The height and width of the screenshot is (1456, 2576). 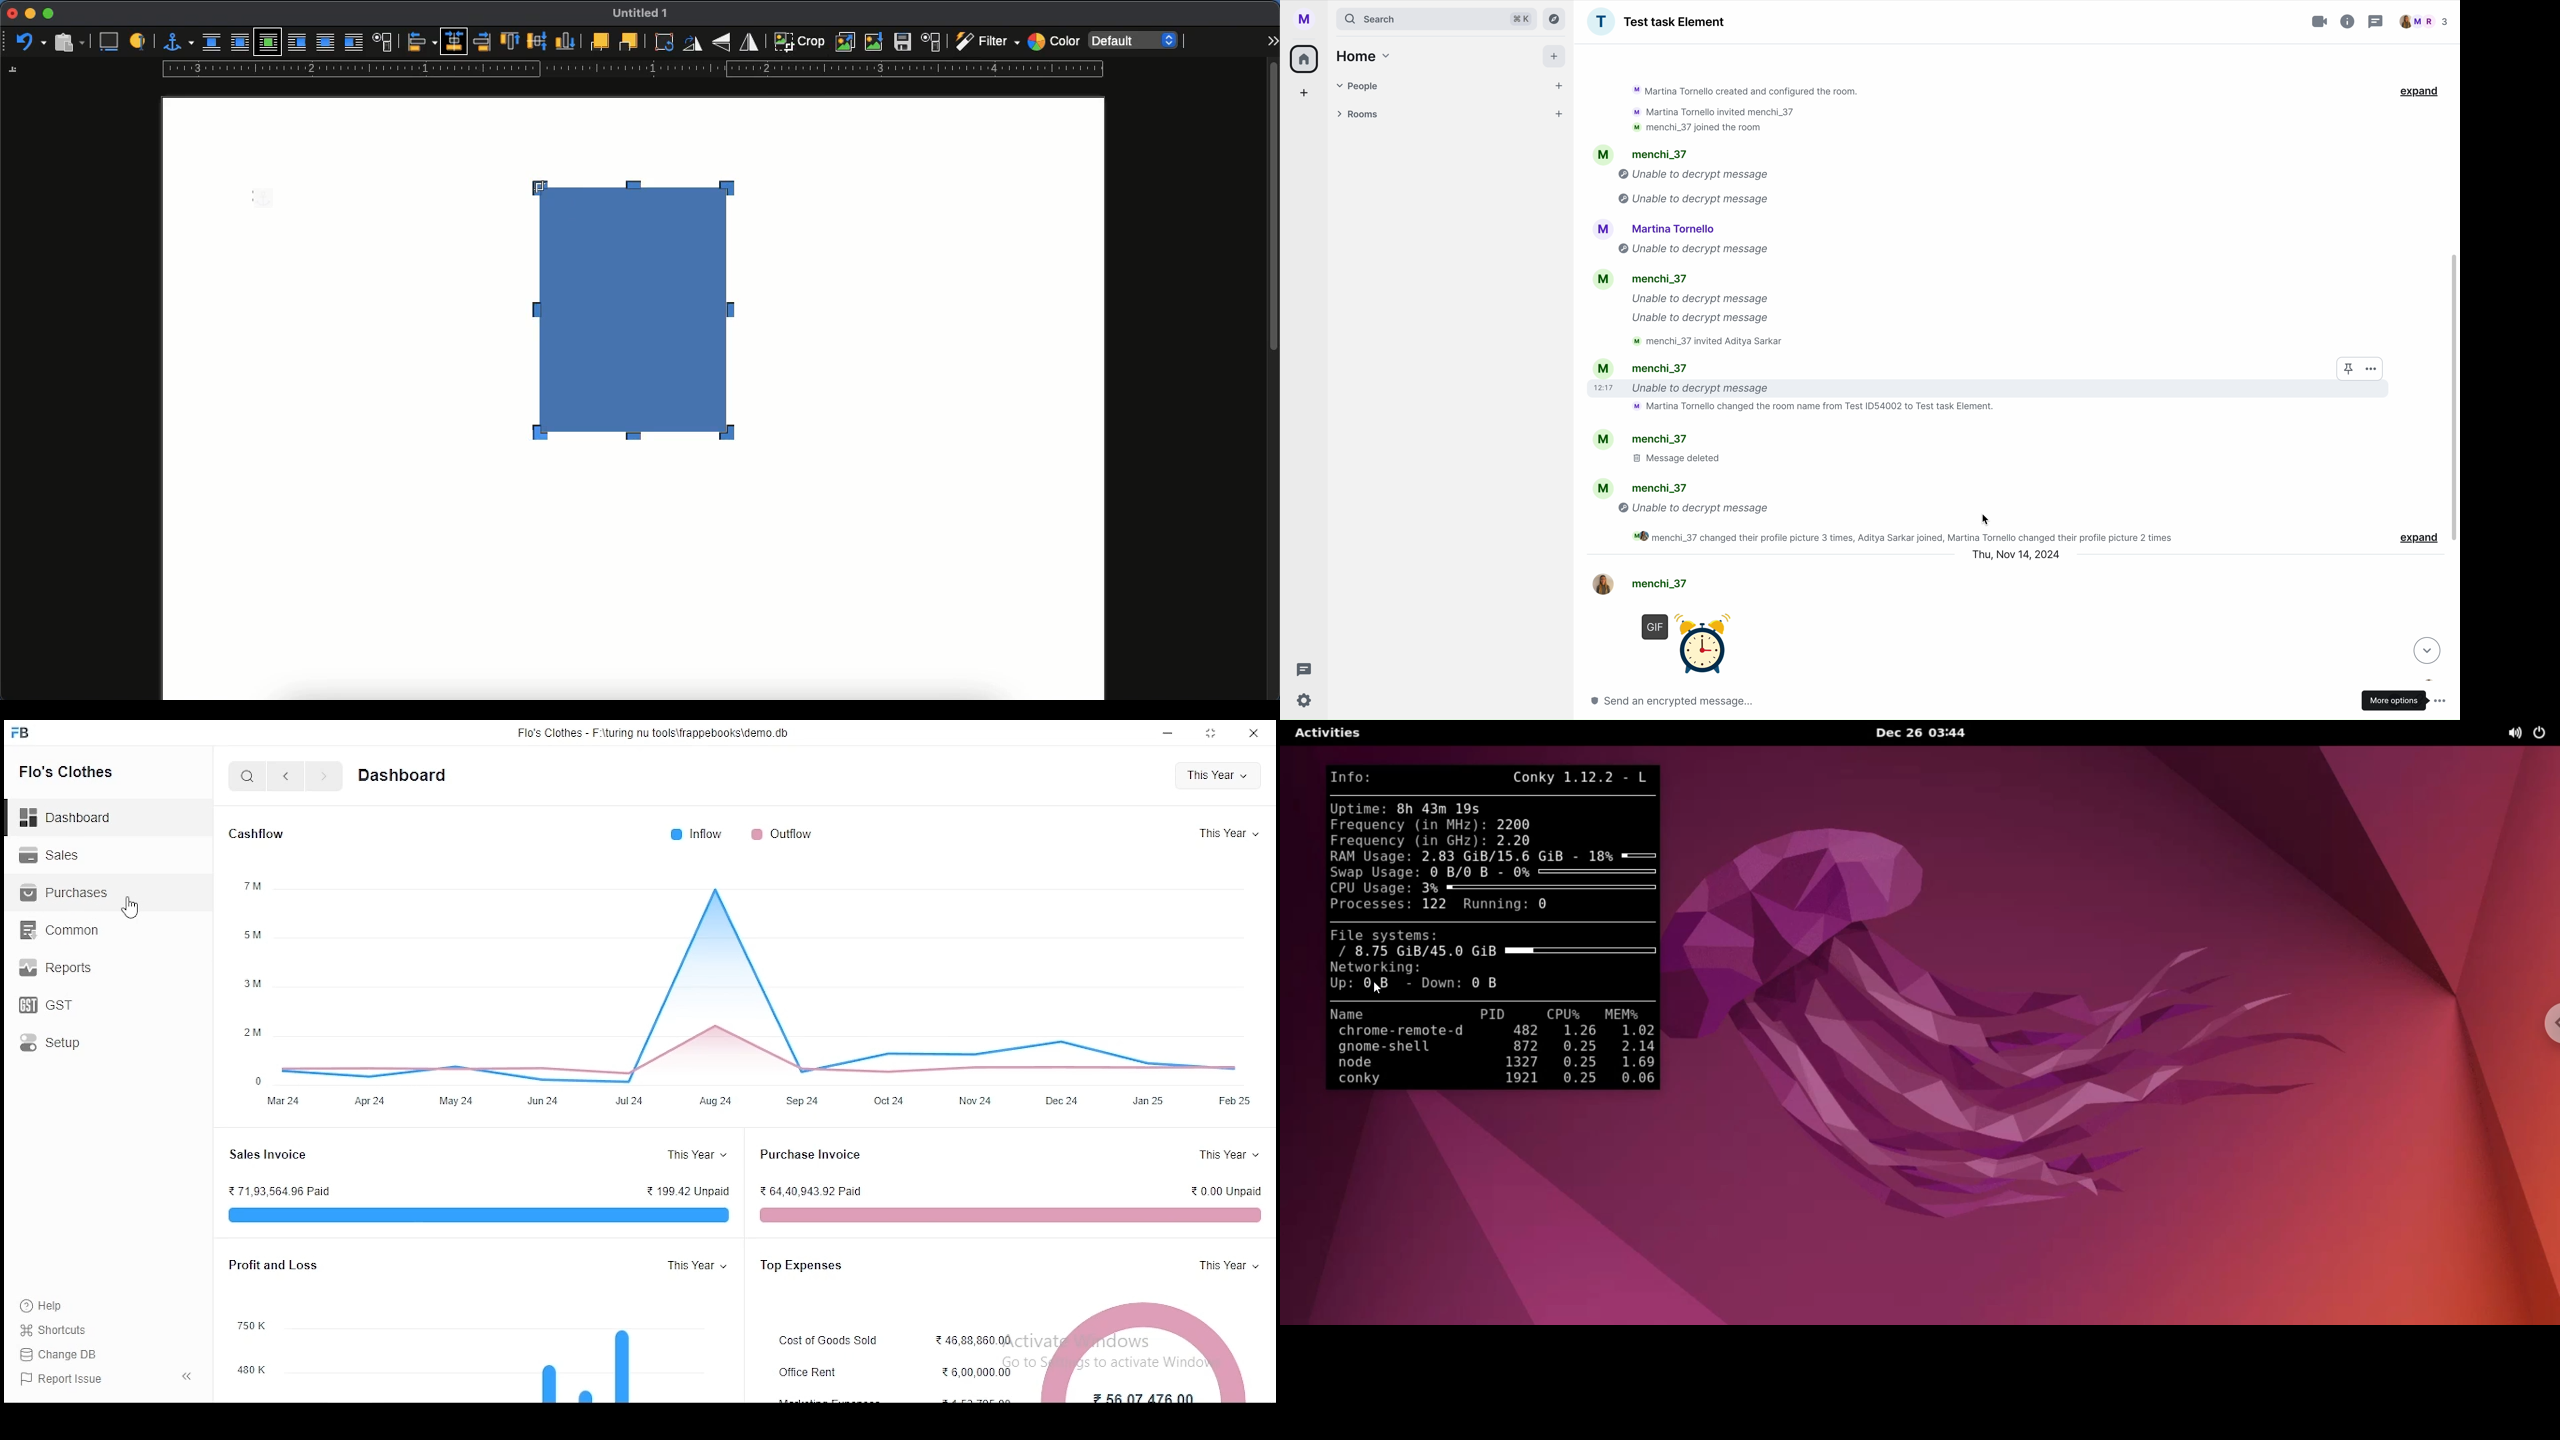 I want to click on dashboard, so click(x=75, y=811).